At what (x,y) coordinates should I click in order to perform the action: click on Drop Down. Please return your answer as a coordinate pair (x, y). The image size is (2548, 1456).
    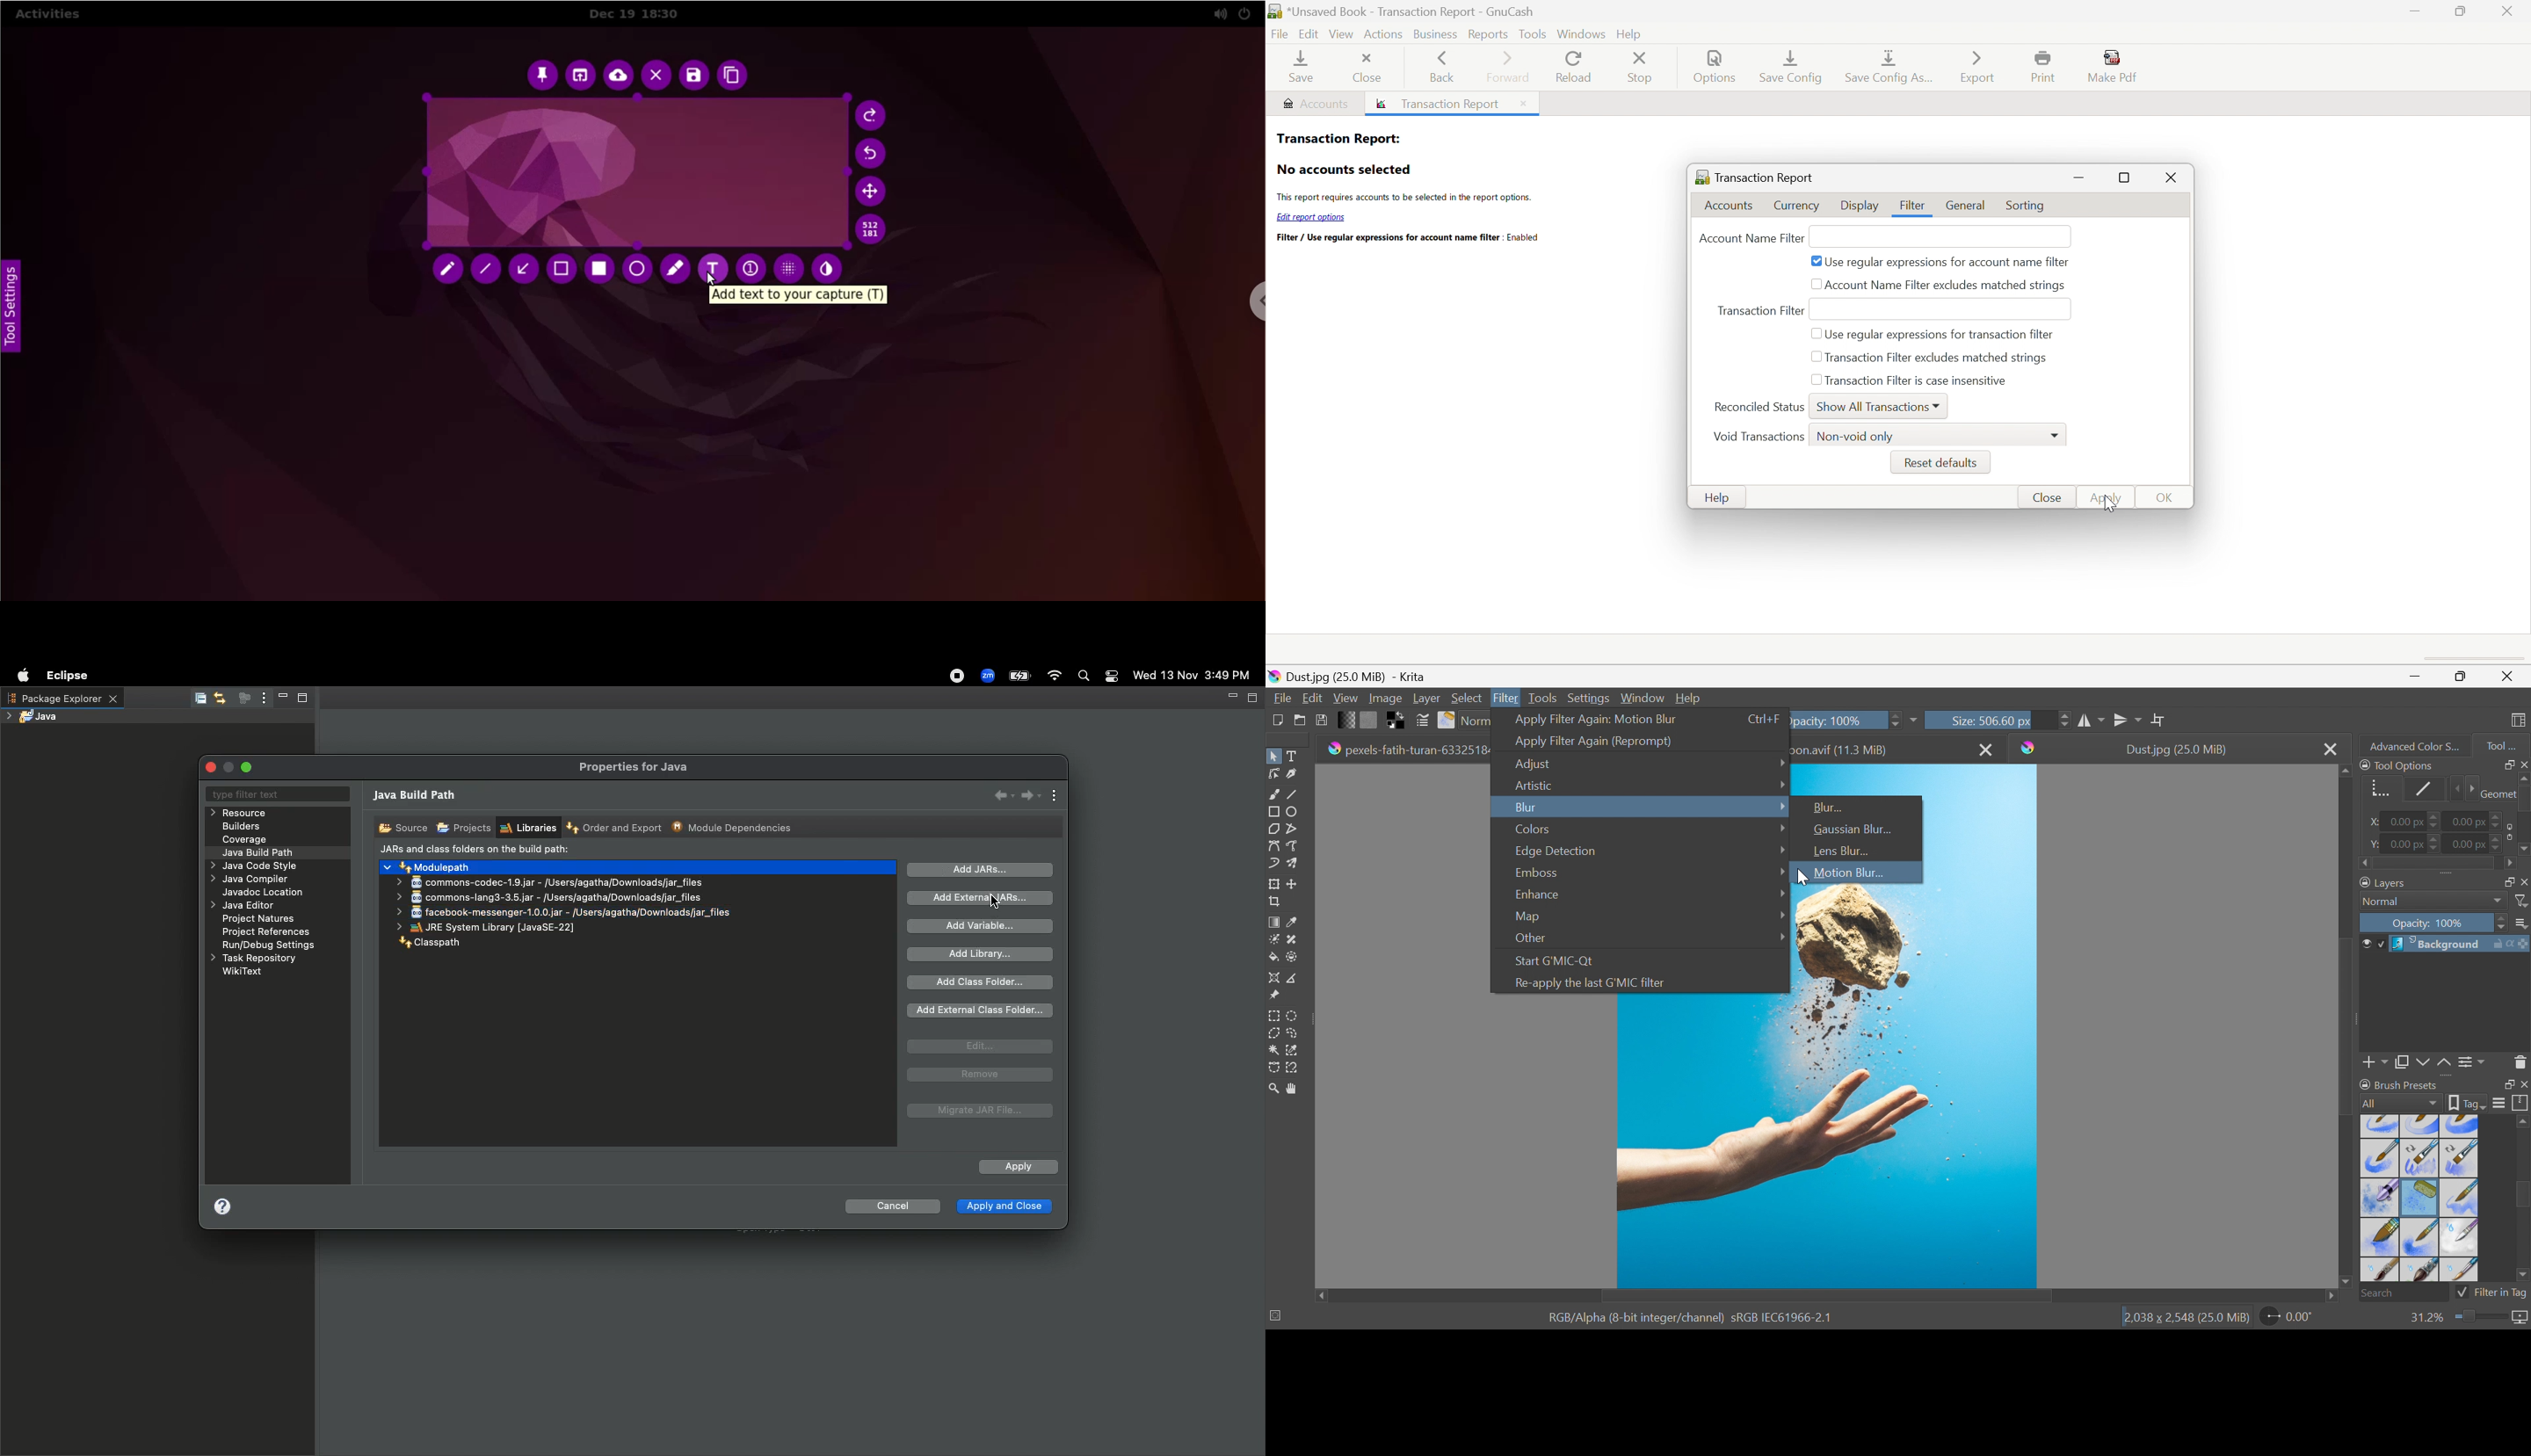
    Looking at the image, I should click on (1782, 935).